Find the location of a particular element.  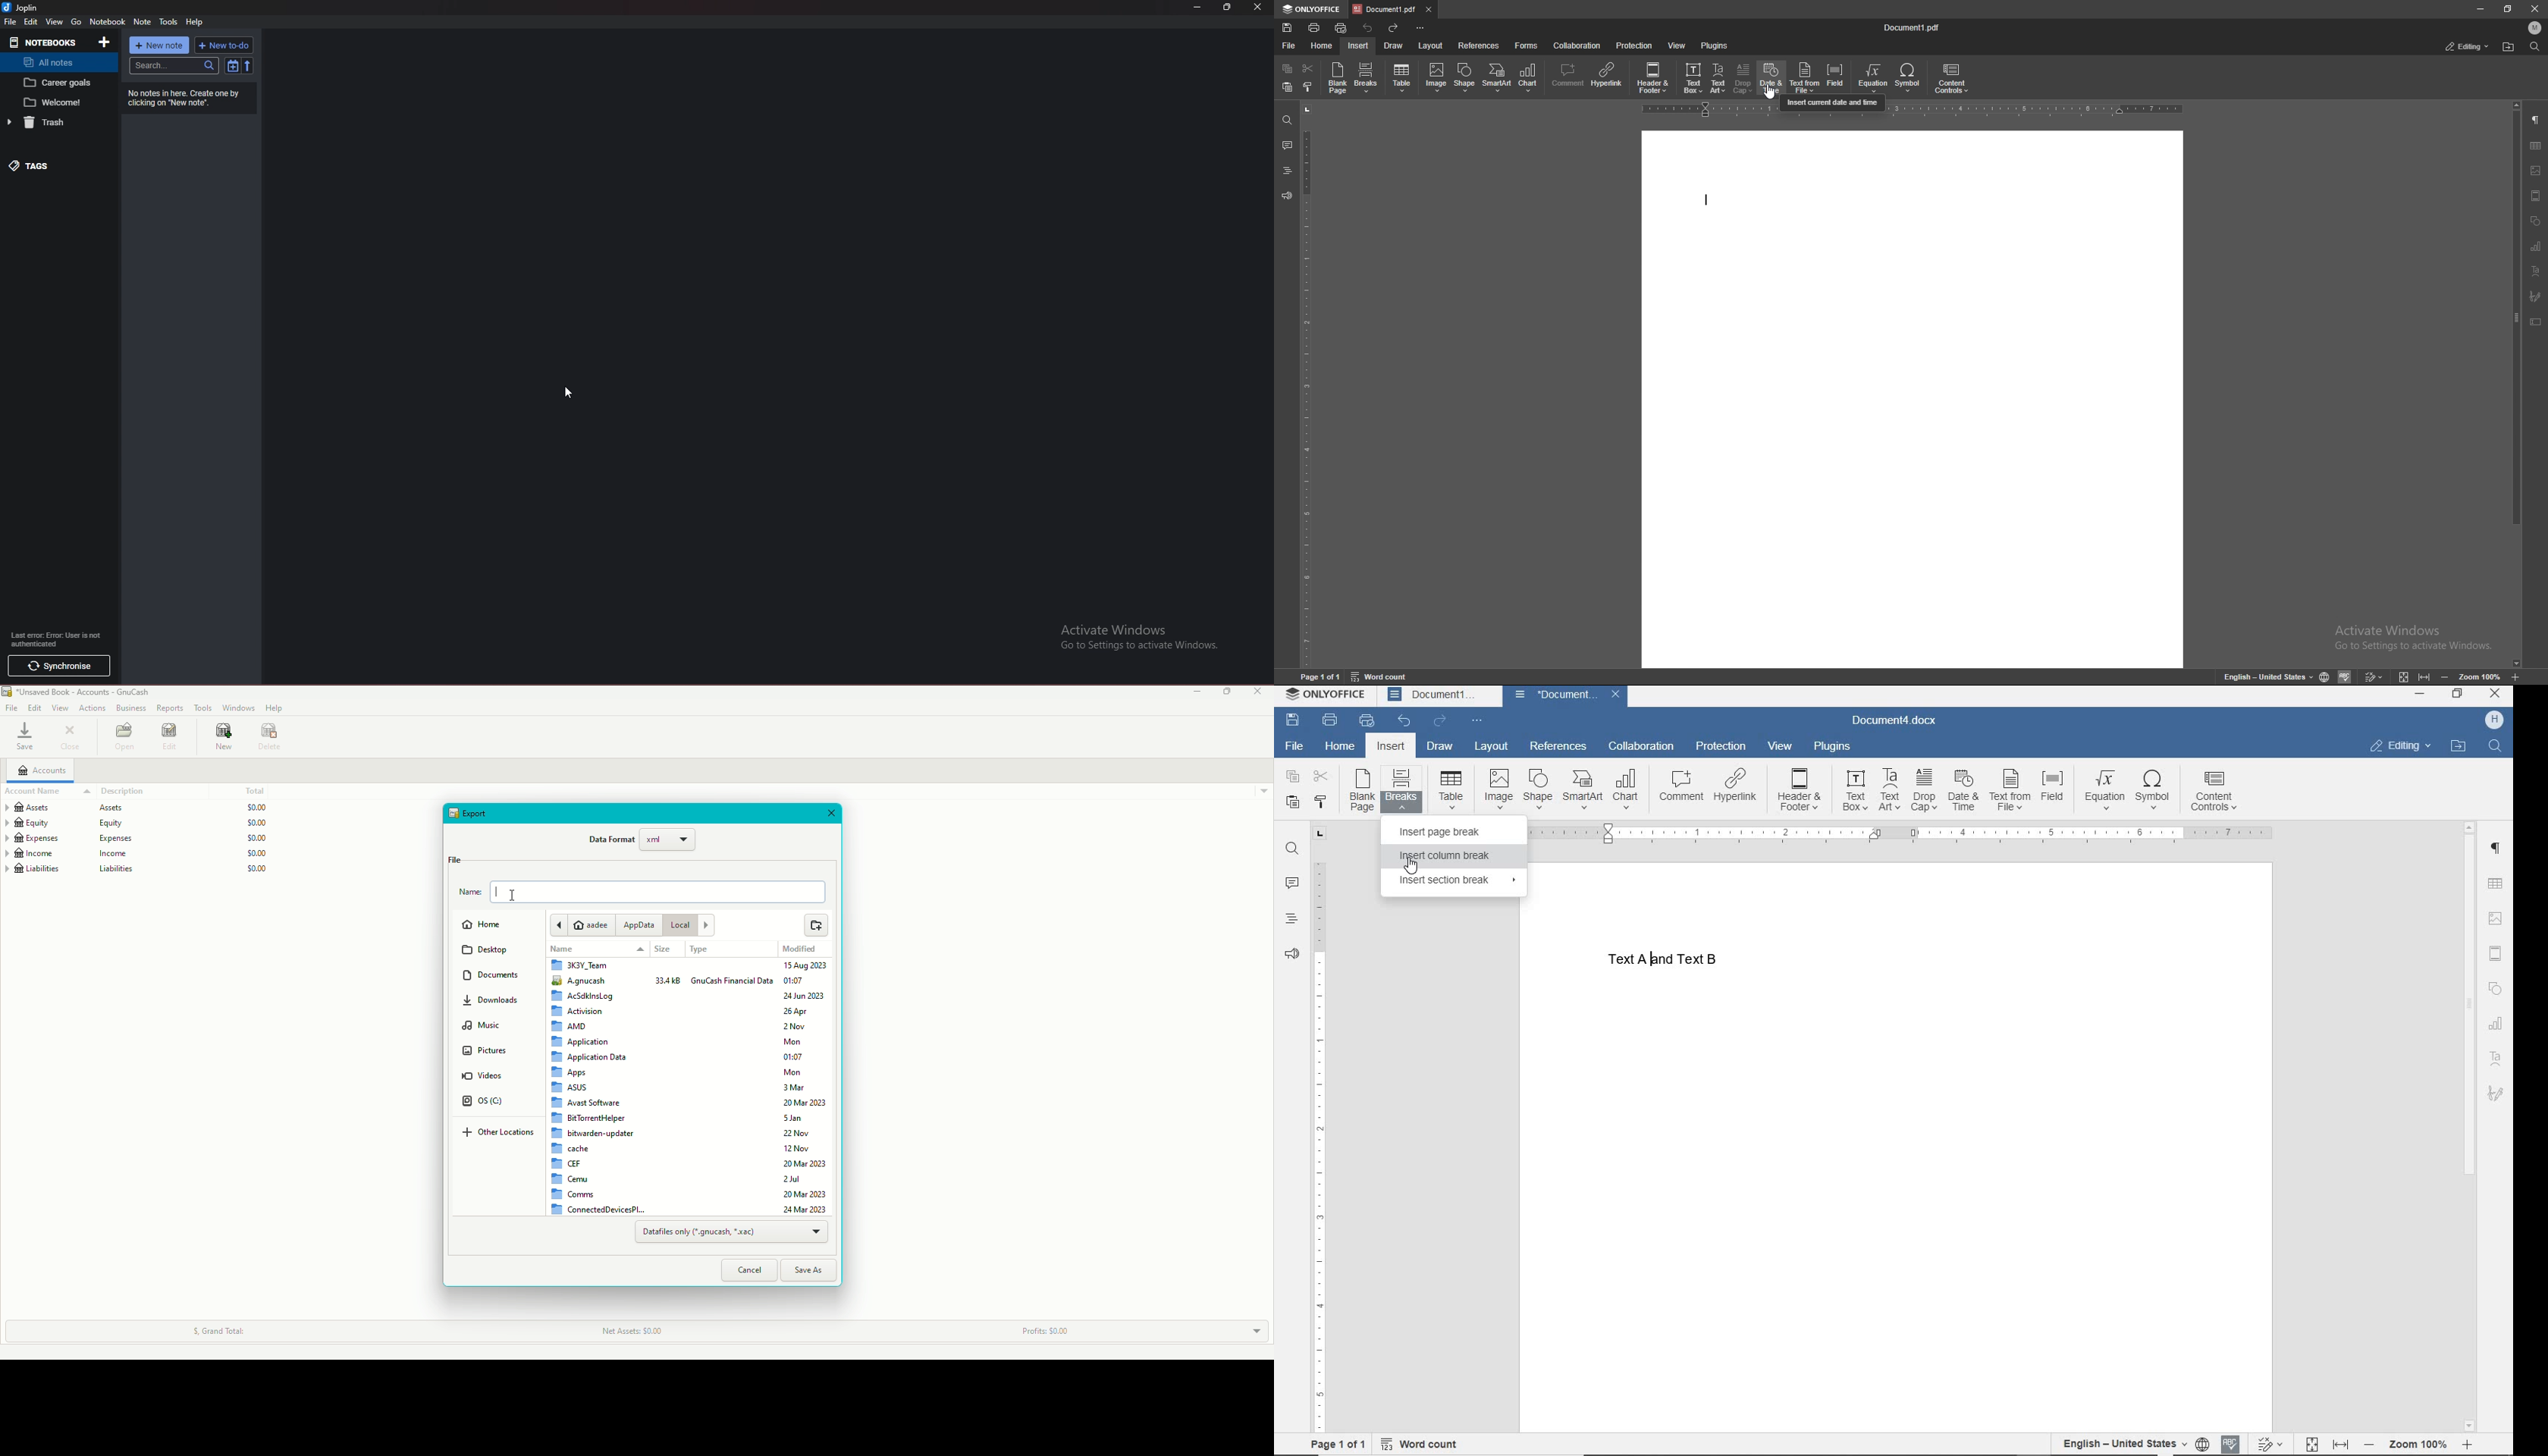

HP is located at coordinates (2495, 721).